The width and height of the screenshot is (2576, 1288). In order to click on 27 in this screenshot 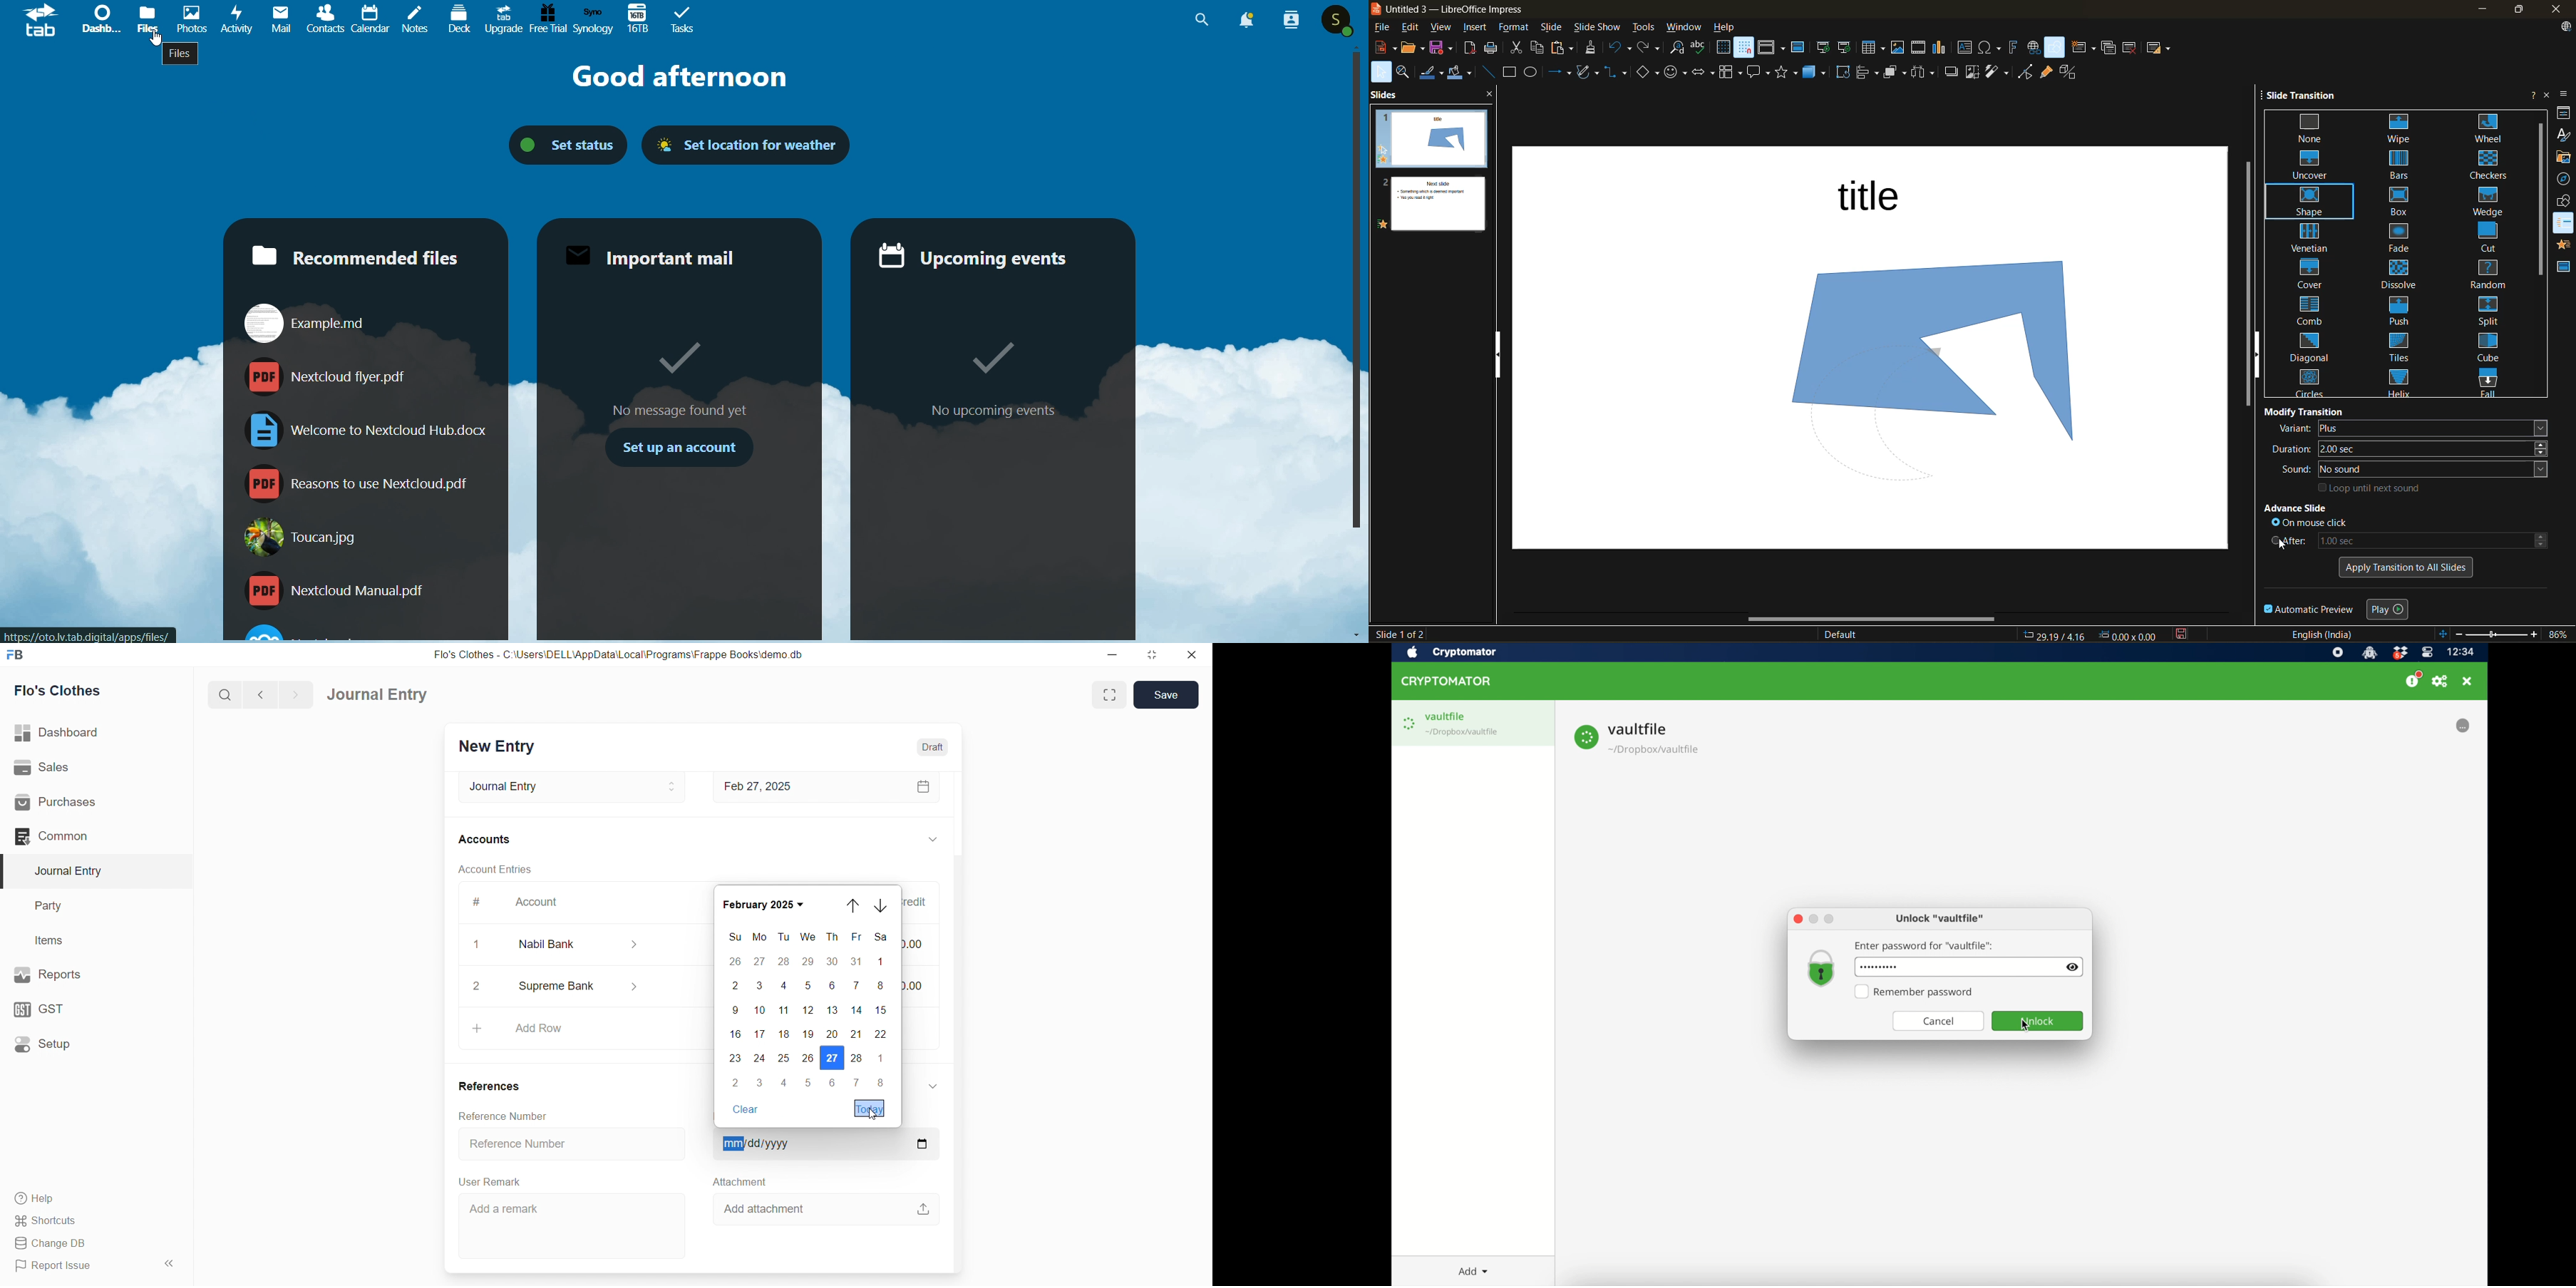, I will do `click(759, 962)`.